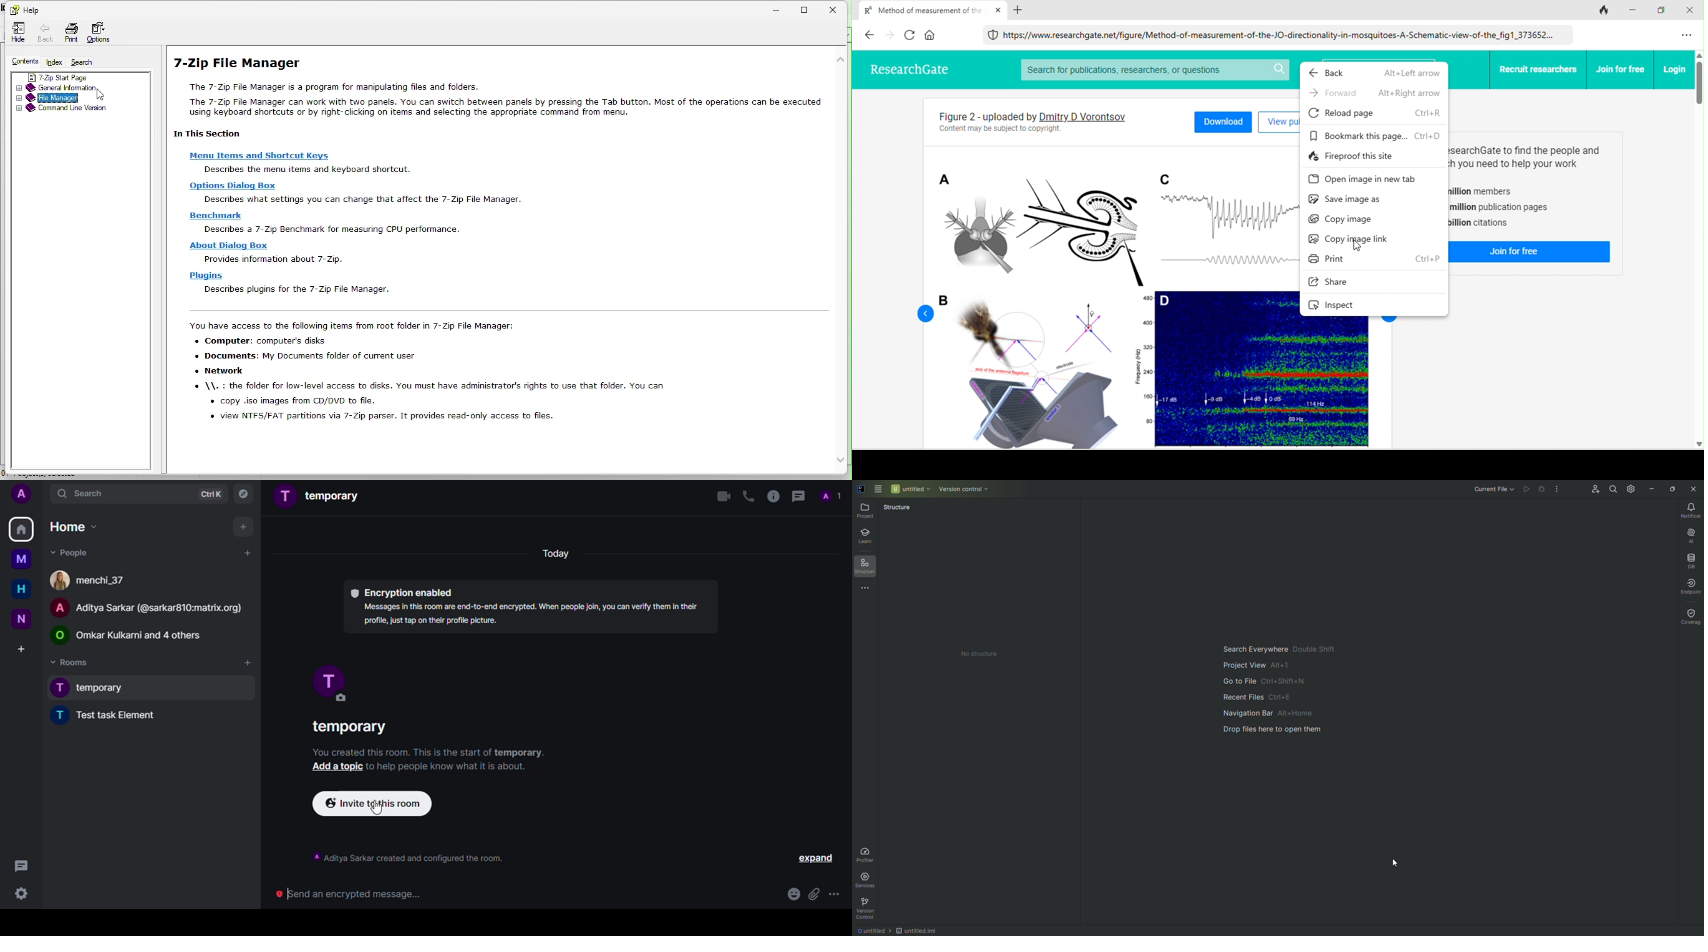 The height and width of the screenshot is (952, 1708). What do you see at coordinates (335, 230) in the screenshot?
I see `Describes a 7-zip Benchmark for measuring CPU performance` at bounding box center [335, 230].